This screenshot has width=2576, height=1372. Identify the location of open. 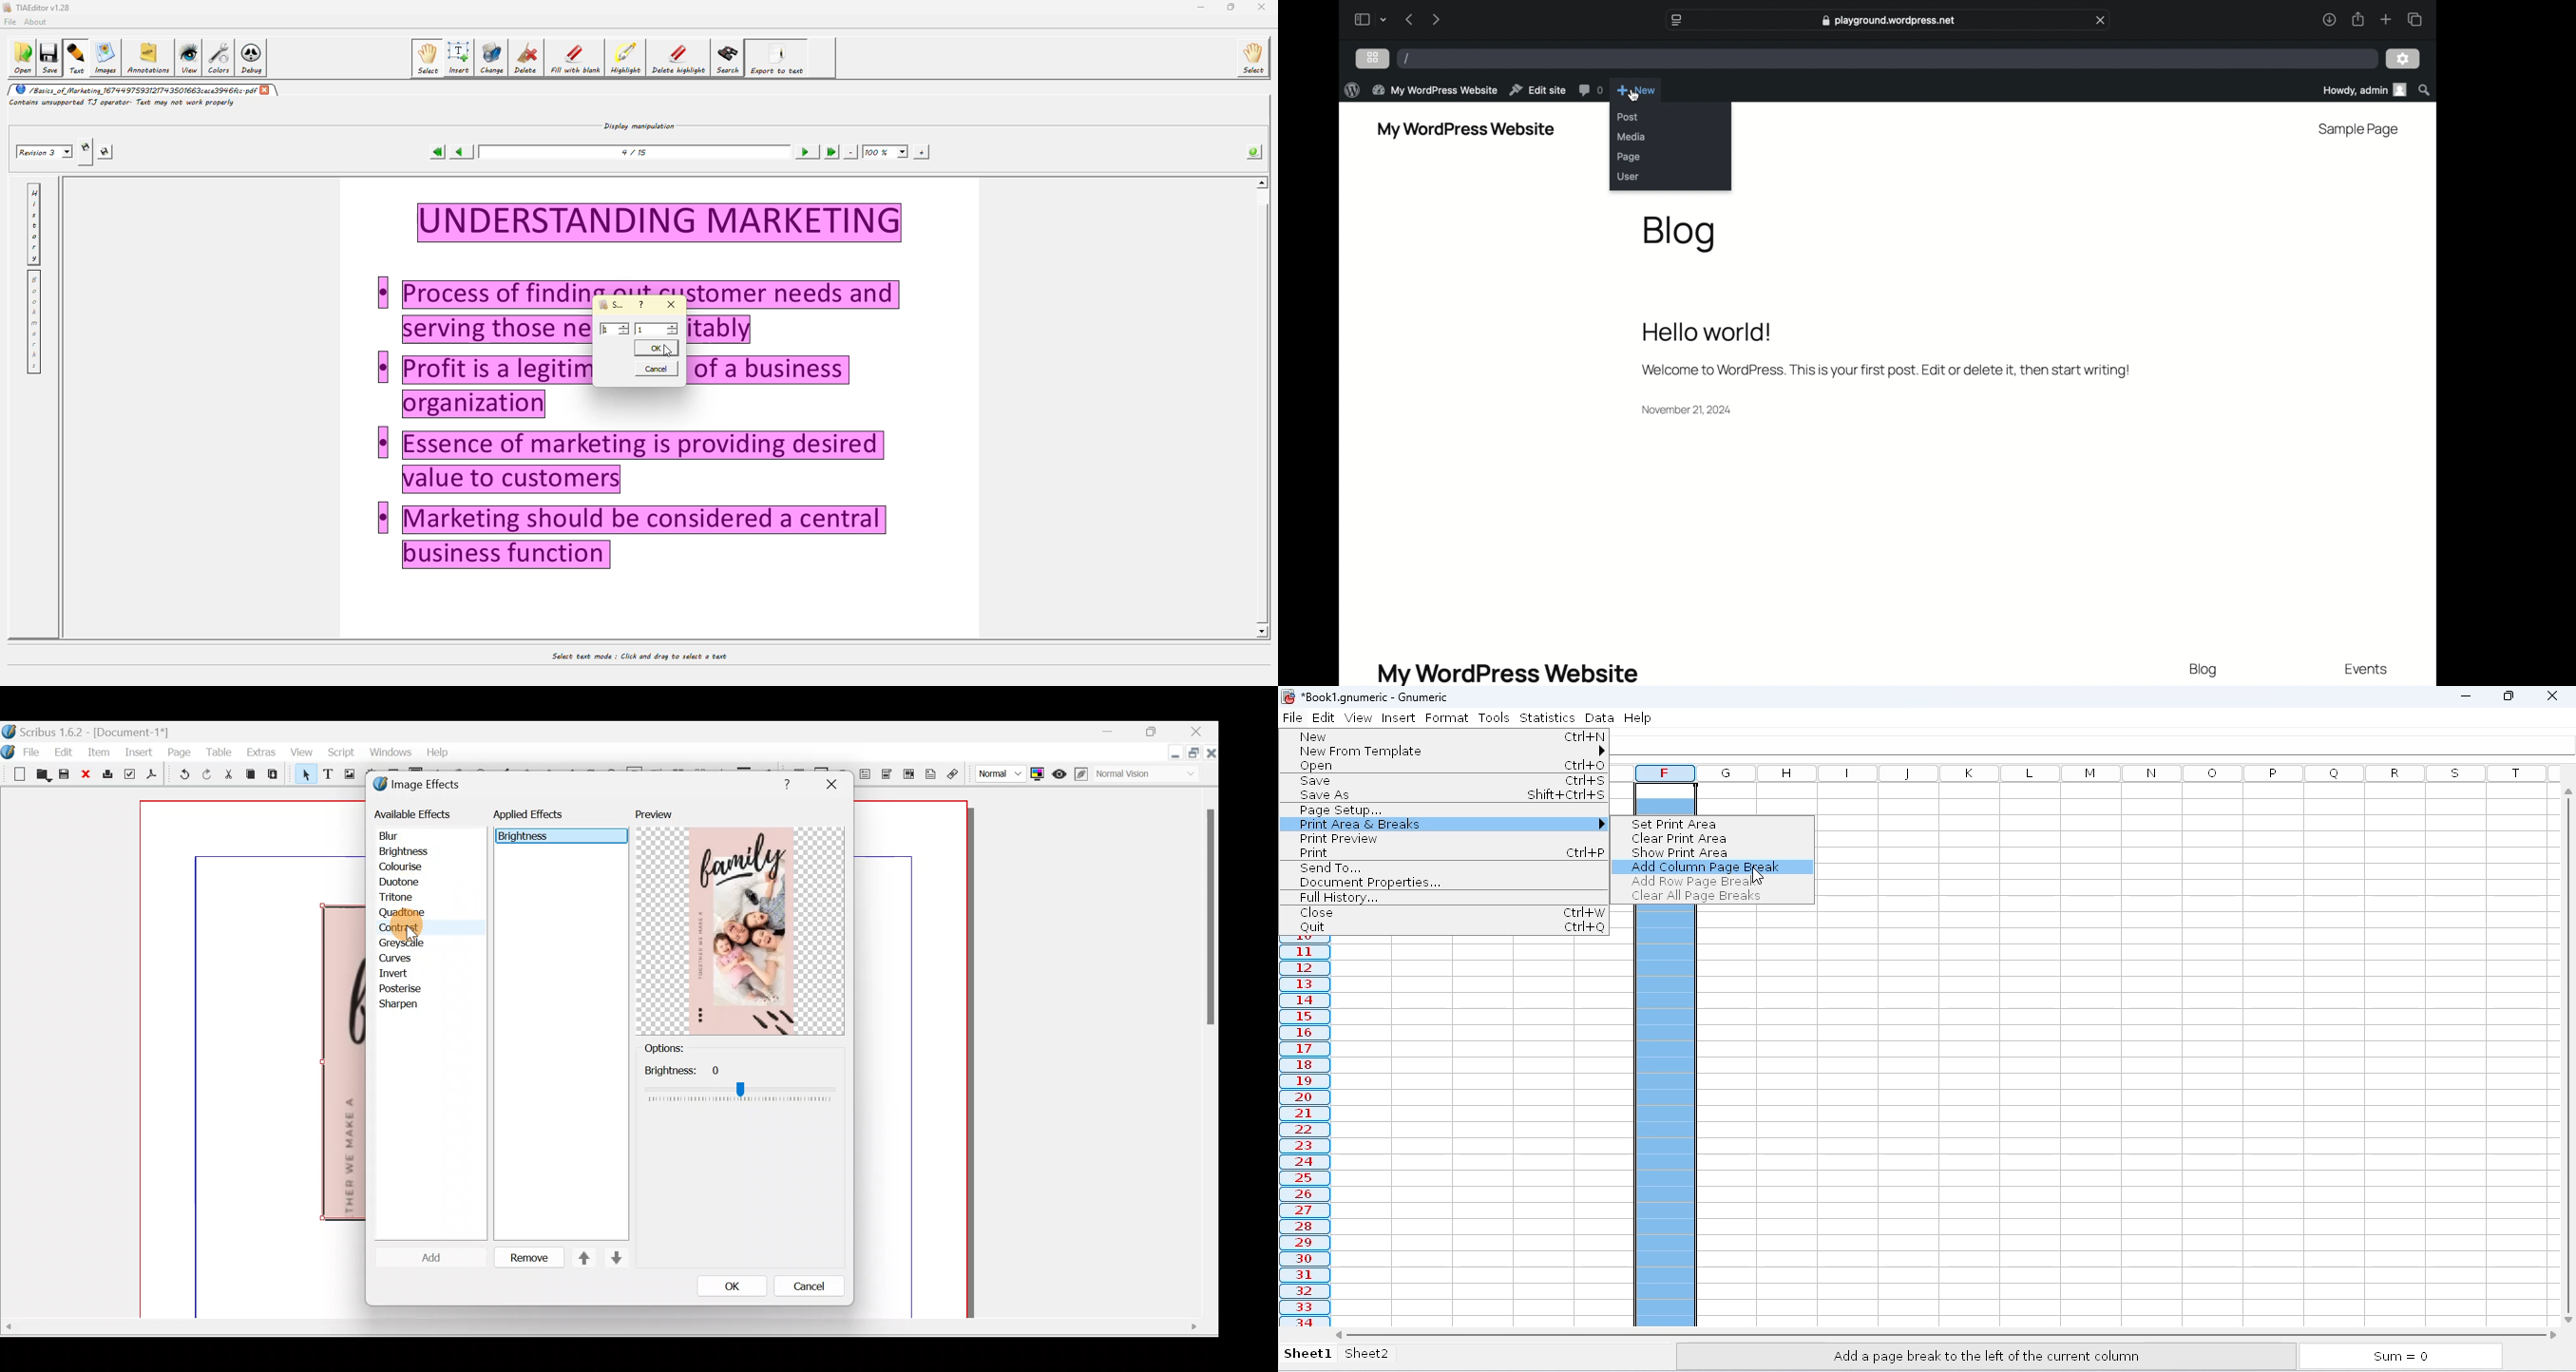
(1314, 766).